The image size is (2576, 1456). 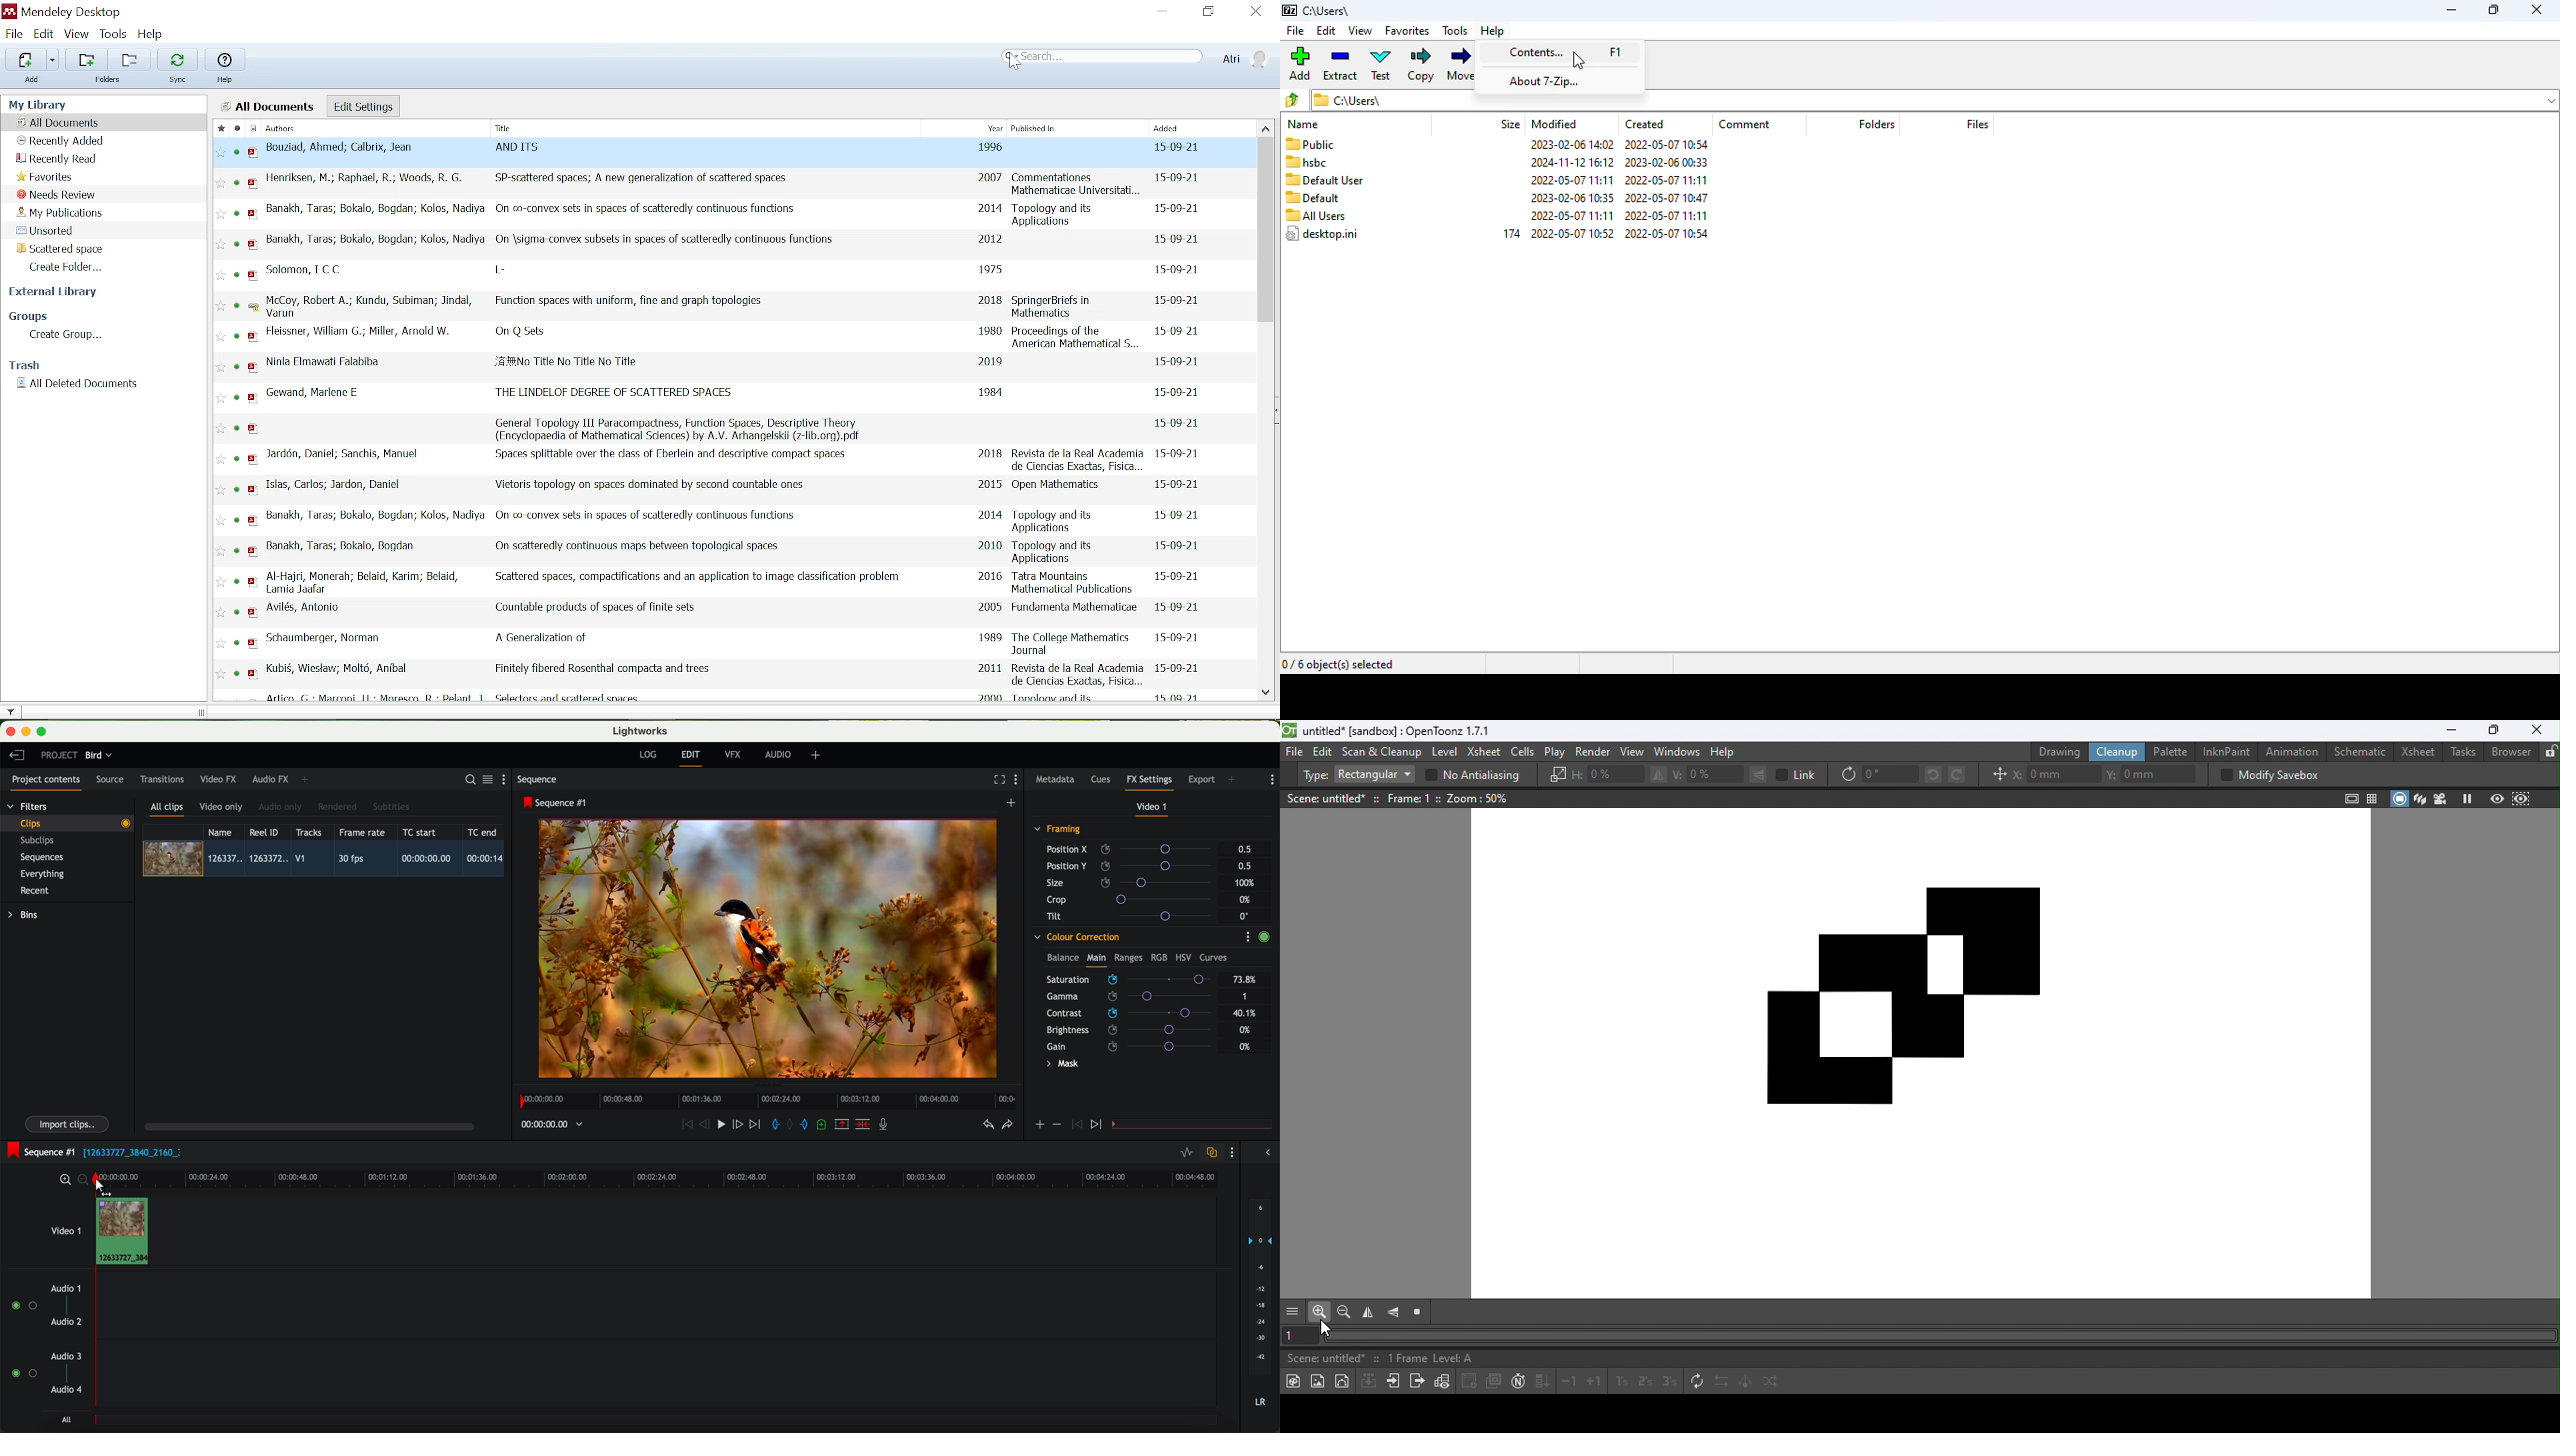 I want to click on Create group, so click(x=68, y=335).